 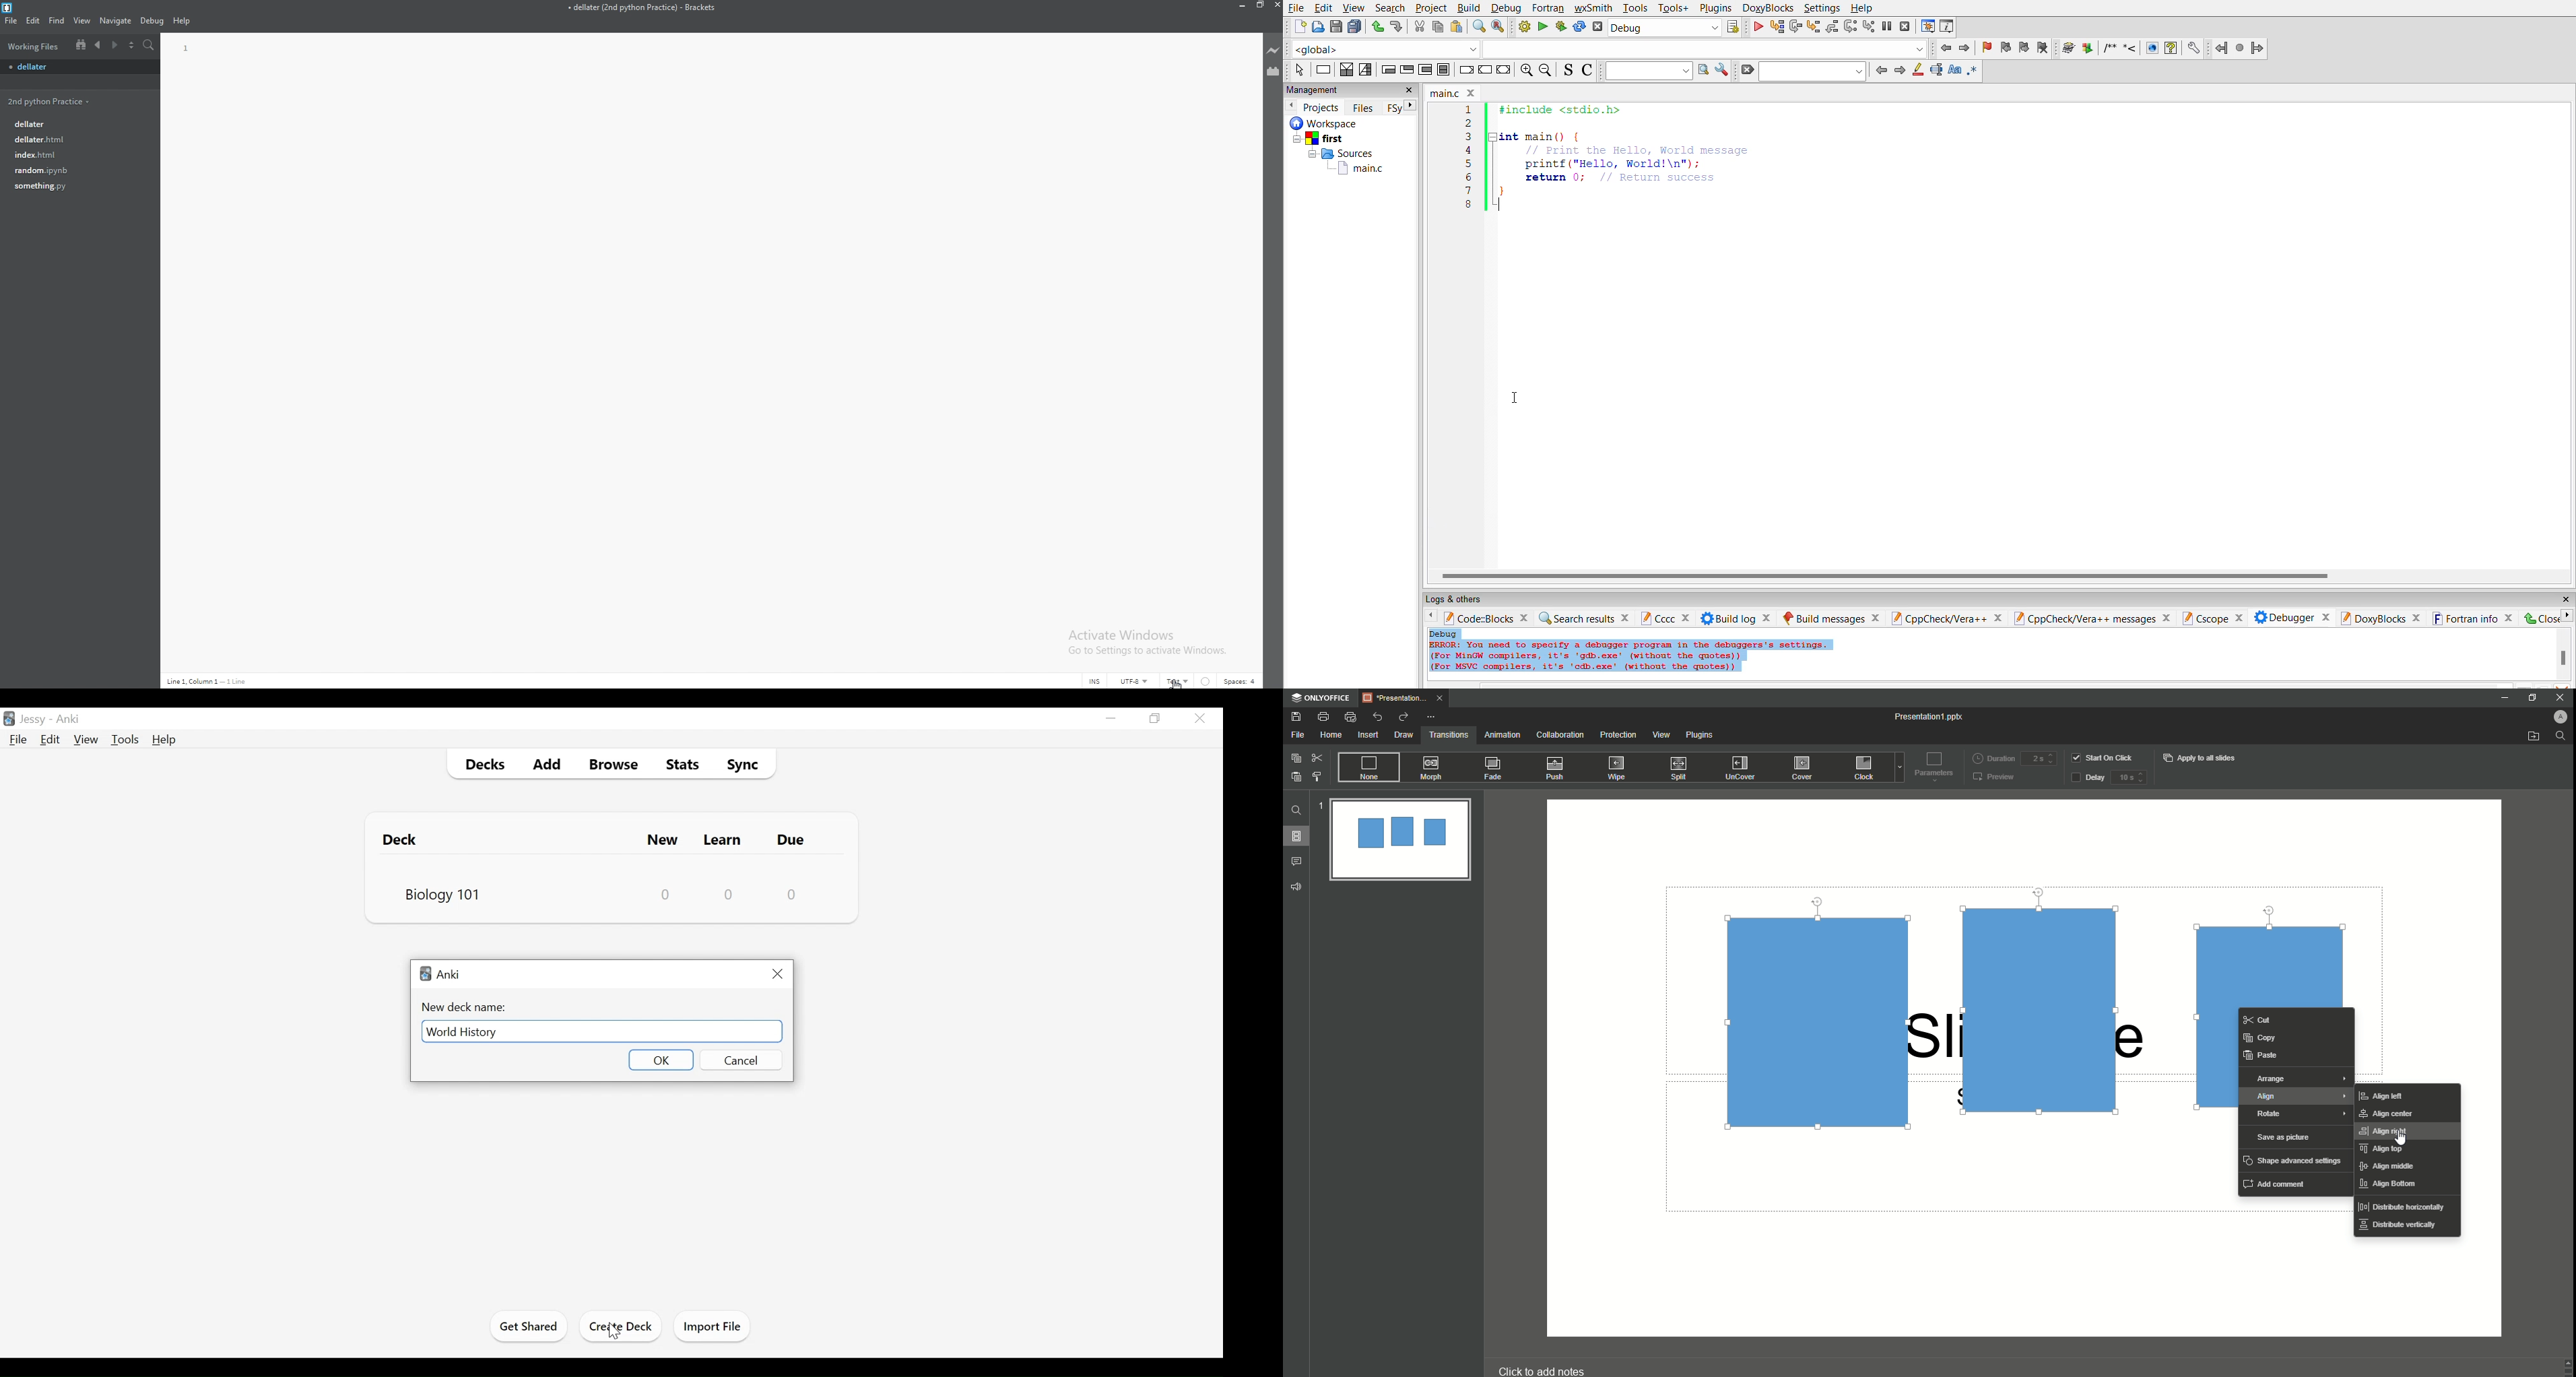 What do you see at coordinates (1598, 28) in the screenshot?
I see `abort` at bounding box center [1598, 28].